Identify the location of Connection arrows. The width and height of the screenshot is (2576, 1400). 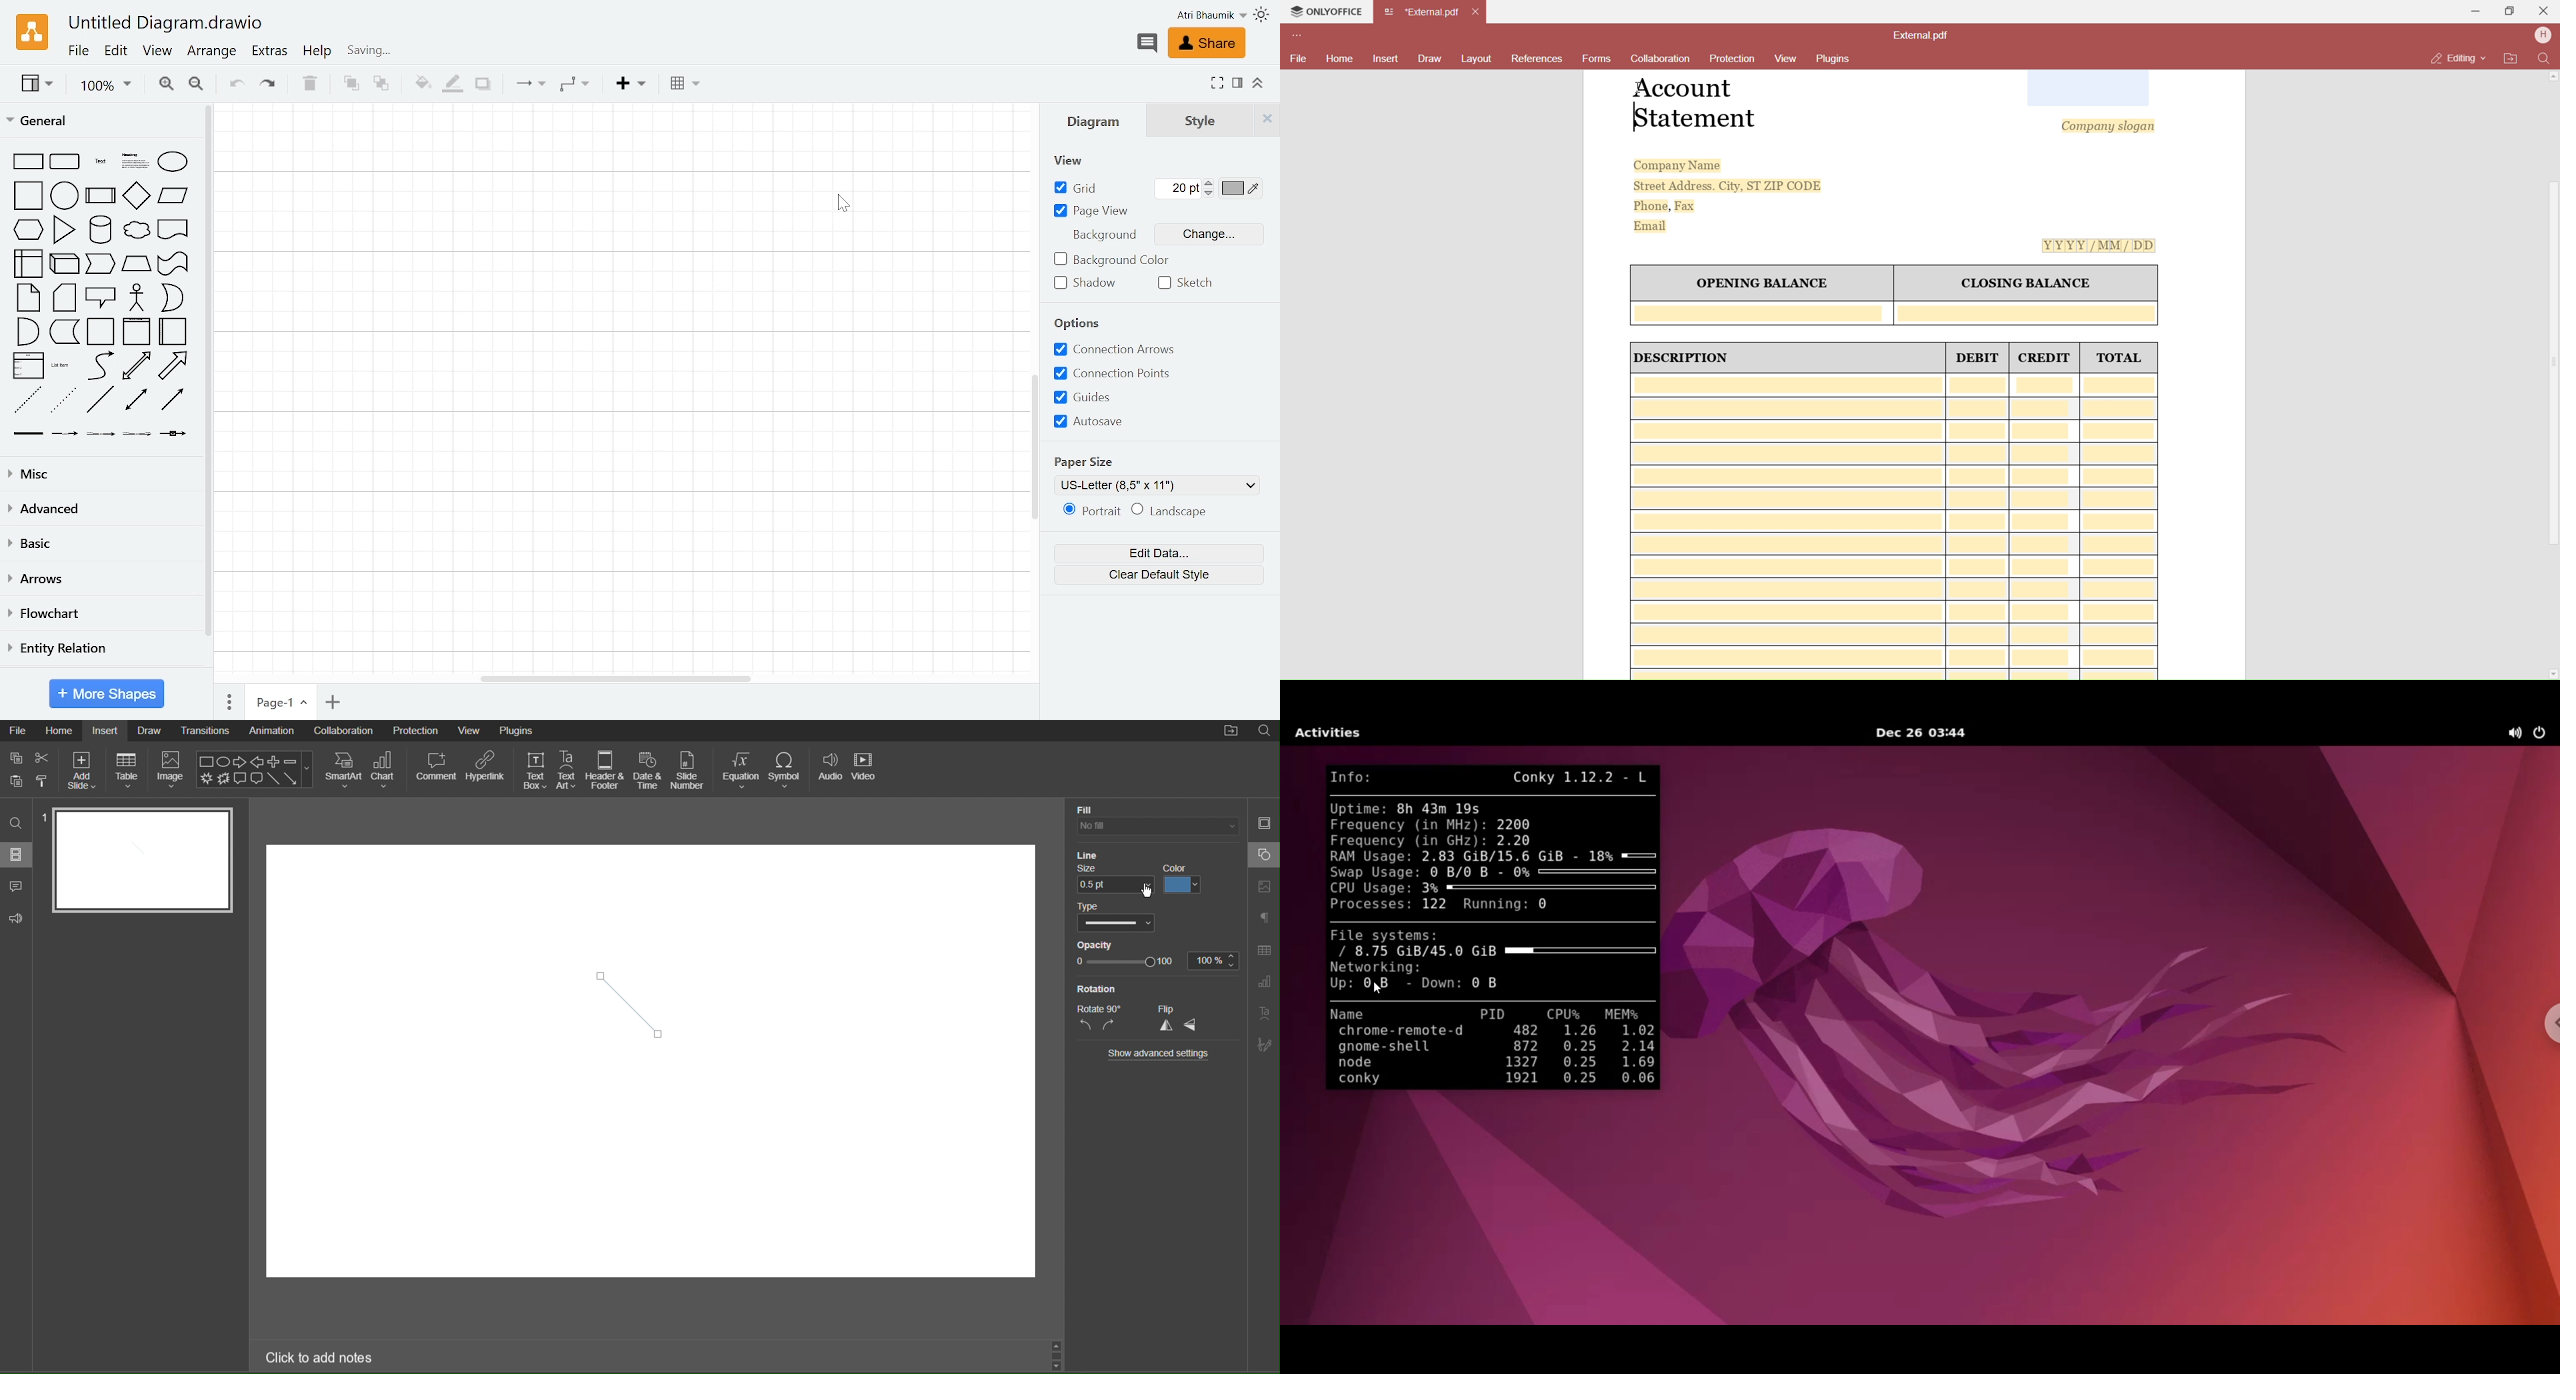
(1116, 351).